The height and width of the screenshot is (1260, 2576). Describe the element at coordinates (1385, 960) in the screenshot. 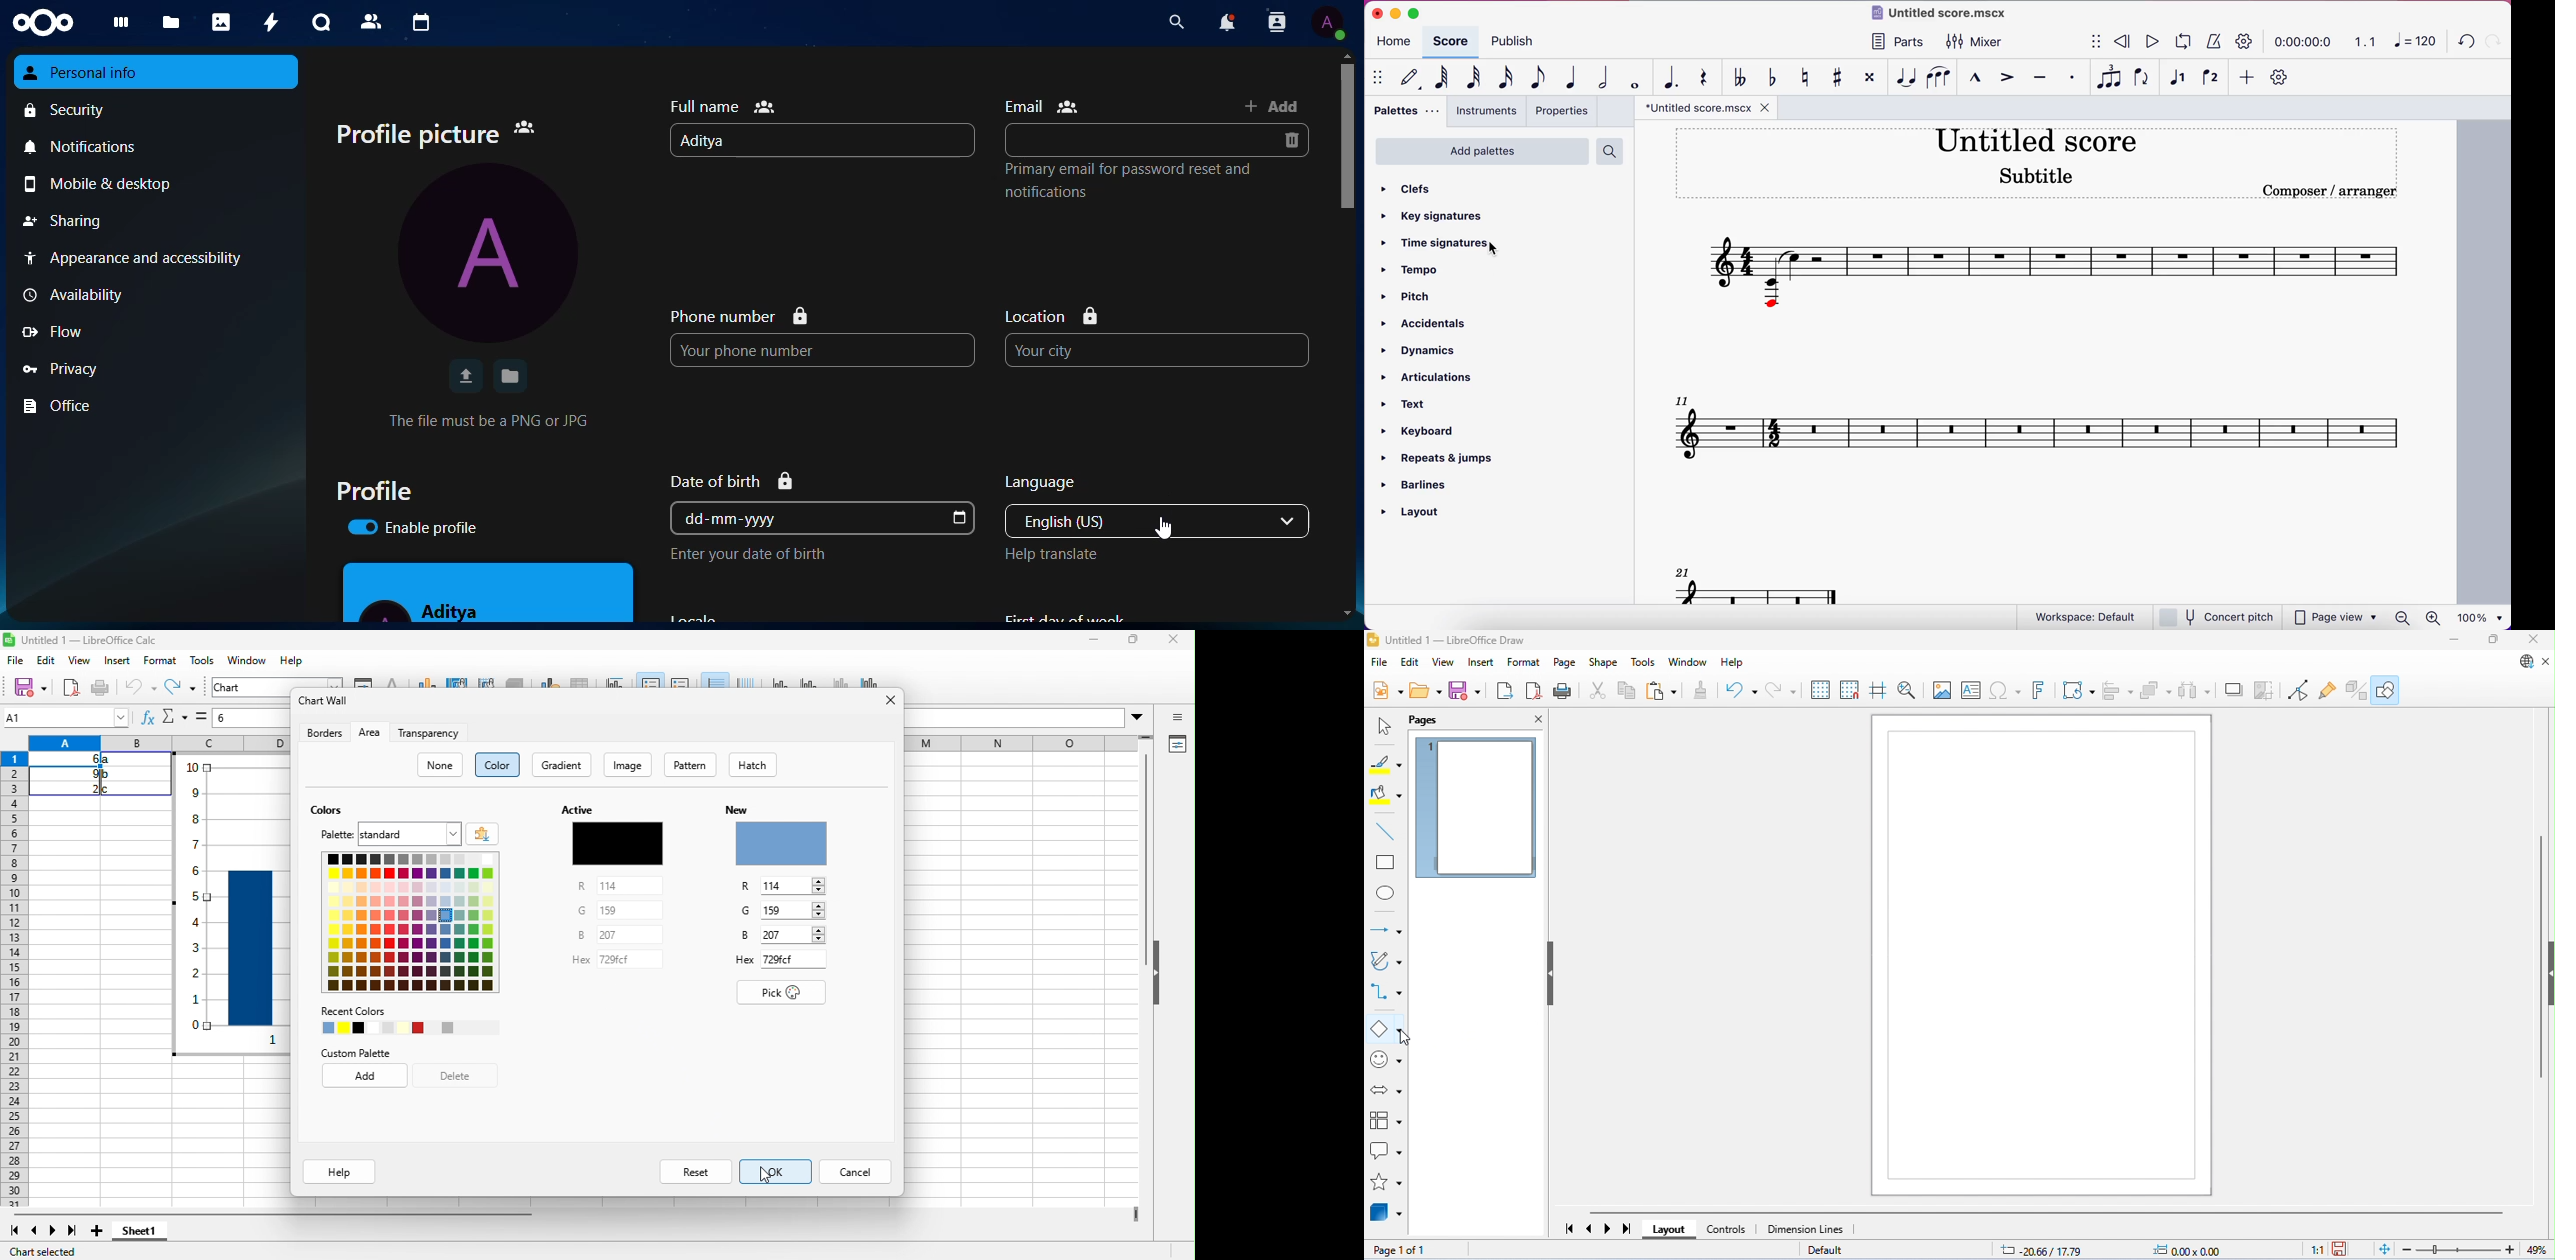

I see `curves and polygons` at that location.